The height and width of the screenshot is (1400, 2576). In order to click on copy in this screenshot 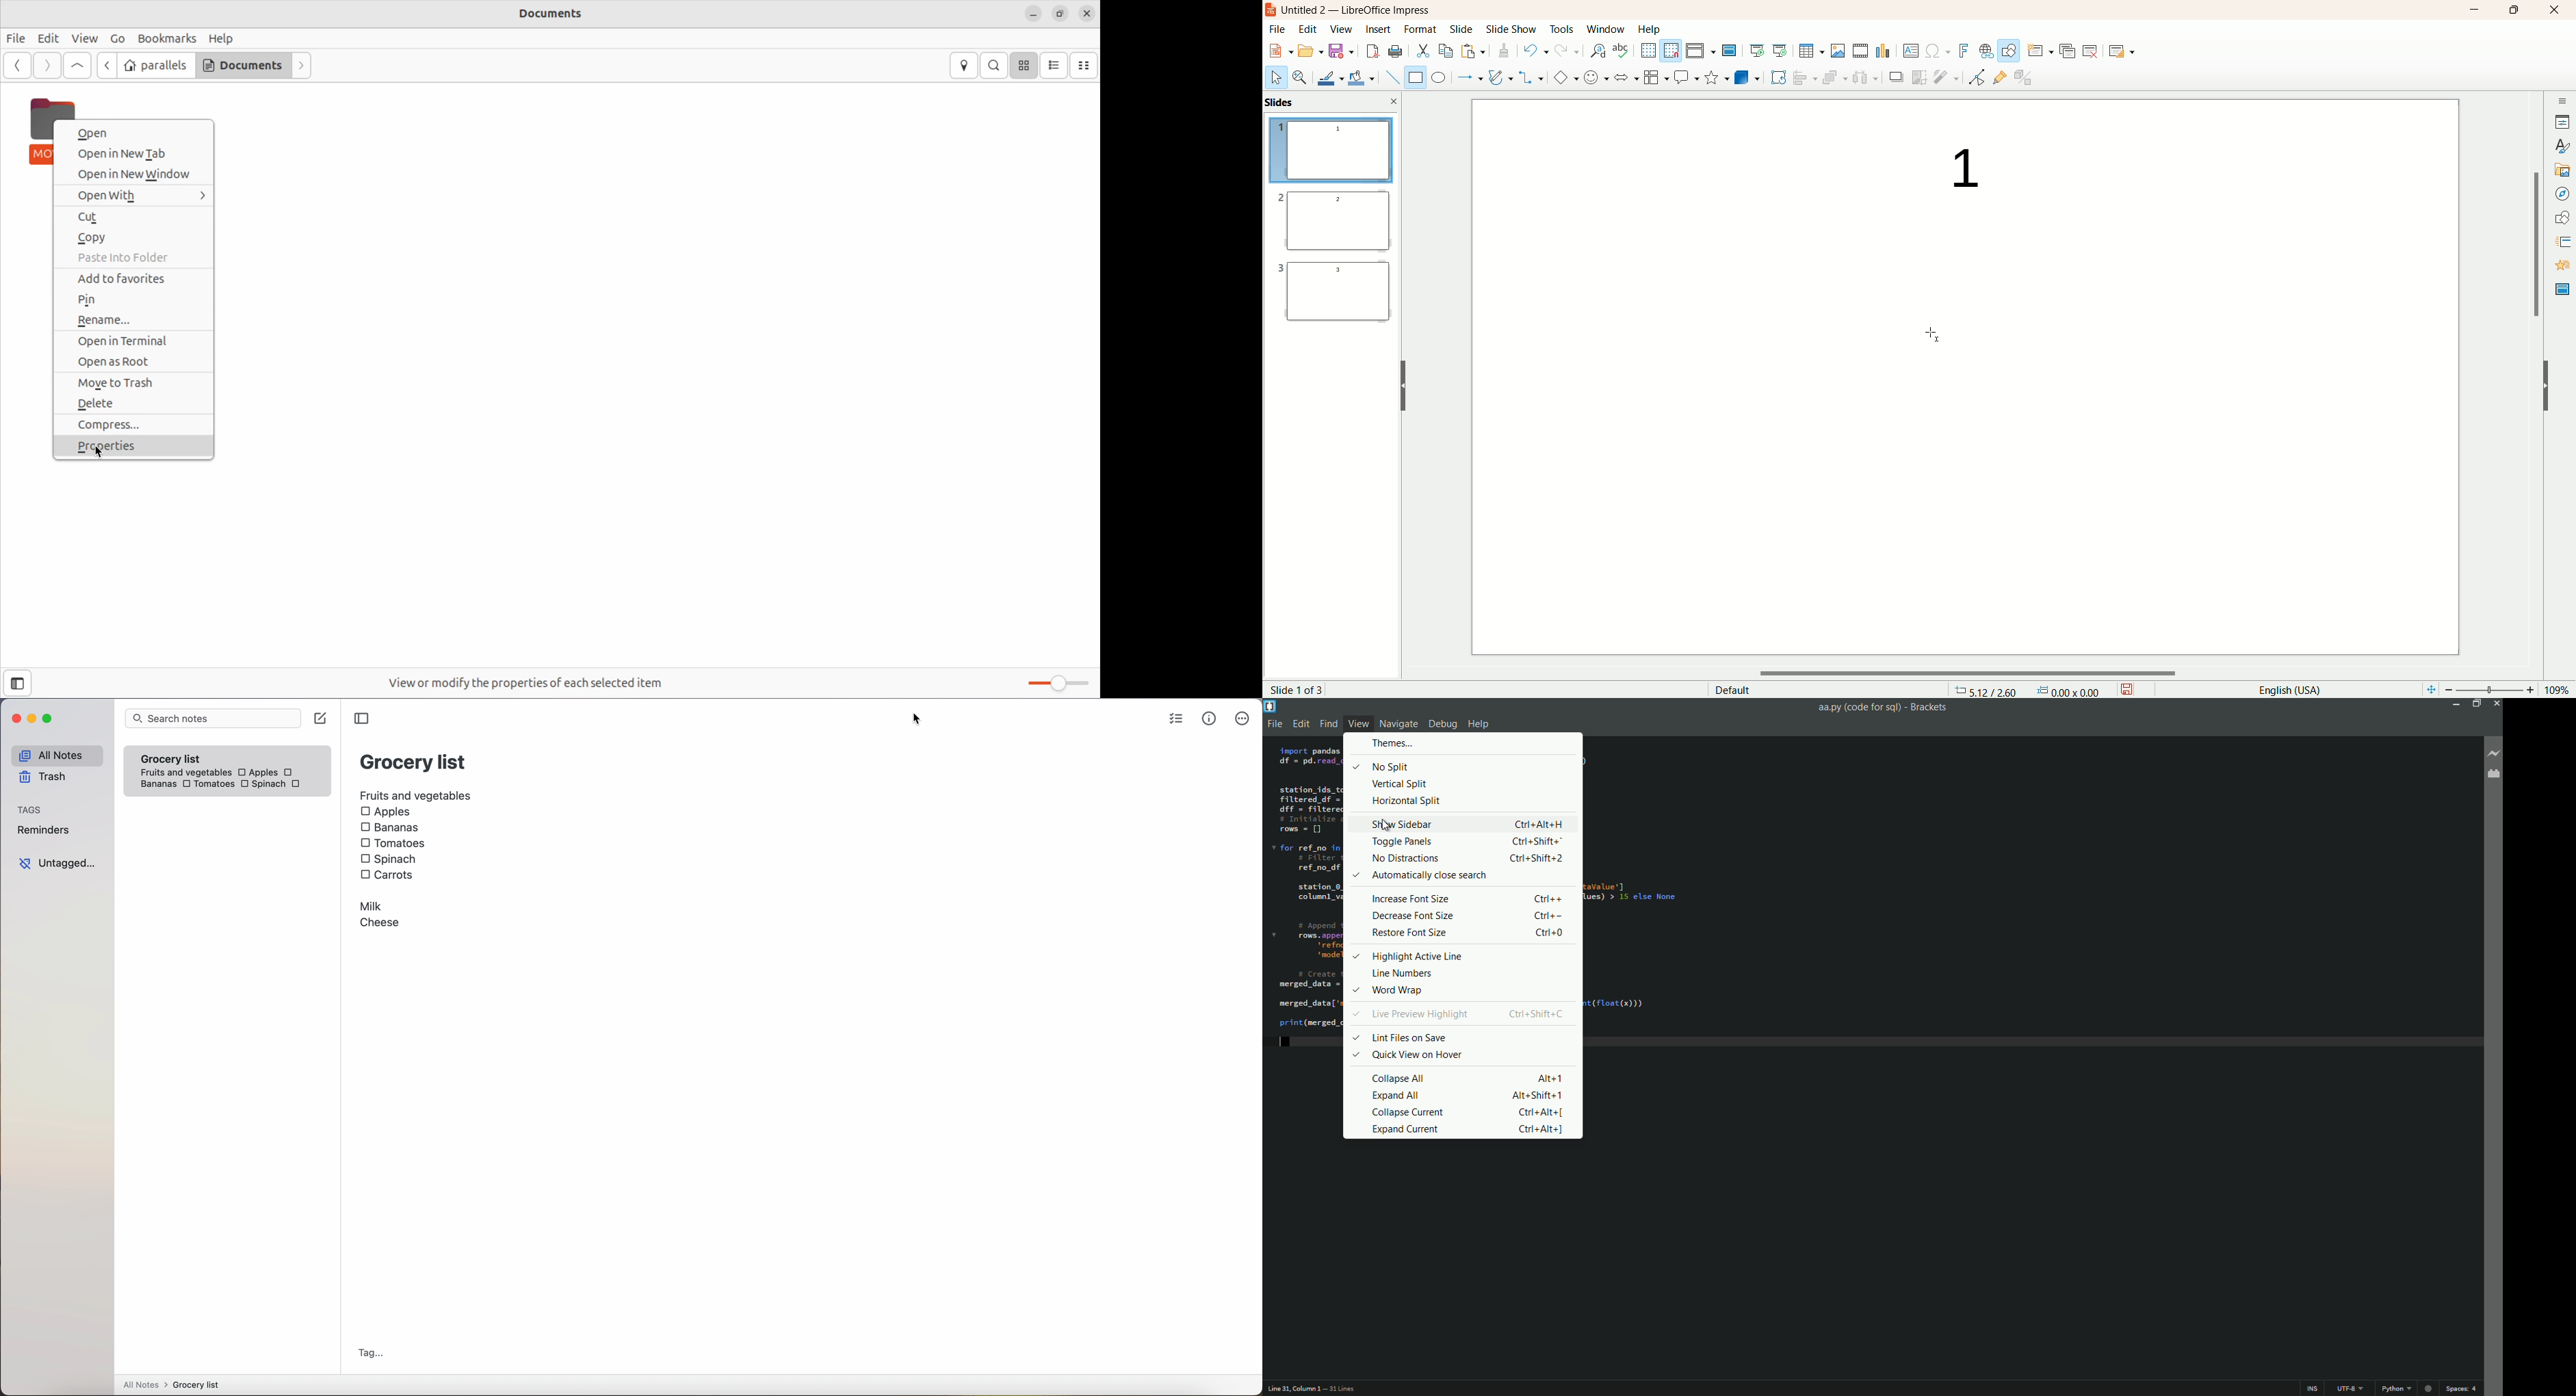, I will do `click(136, 236)`.